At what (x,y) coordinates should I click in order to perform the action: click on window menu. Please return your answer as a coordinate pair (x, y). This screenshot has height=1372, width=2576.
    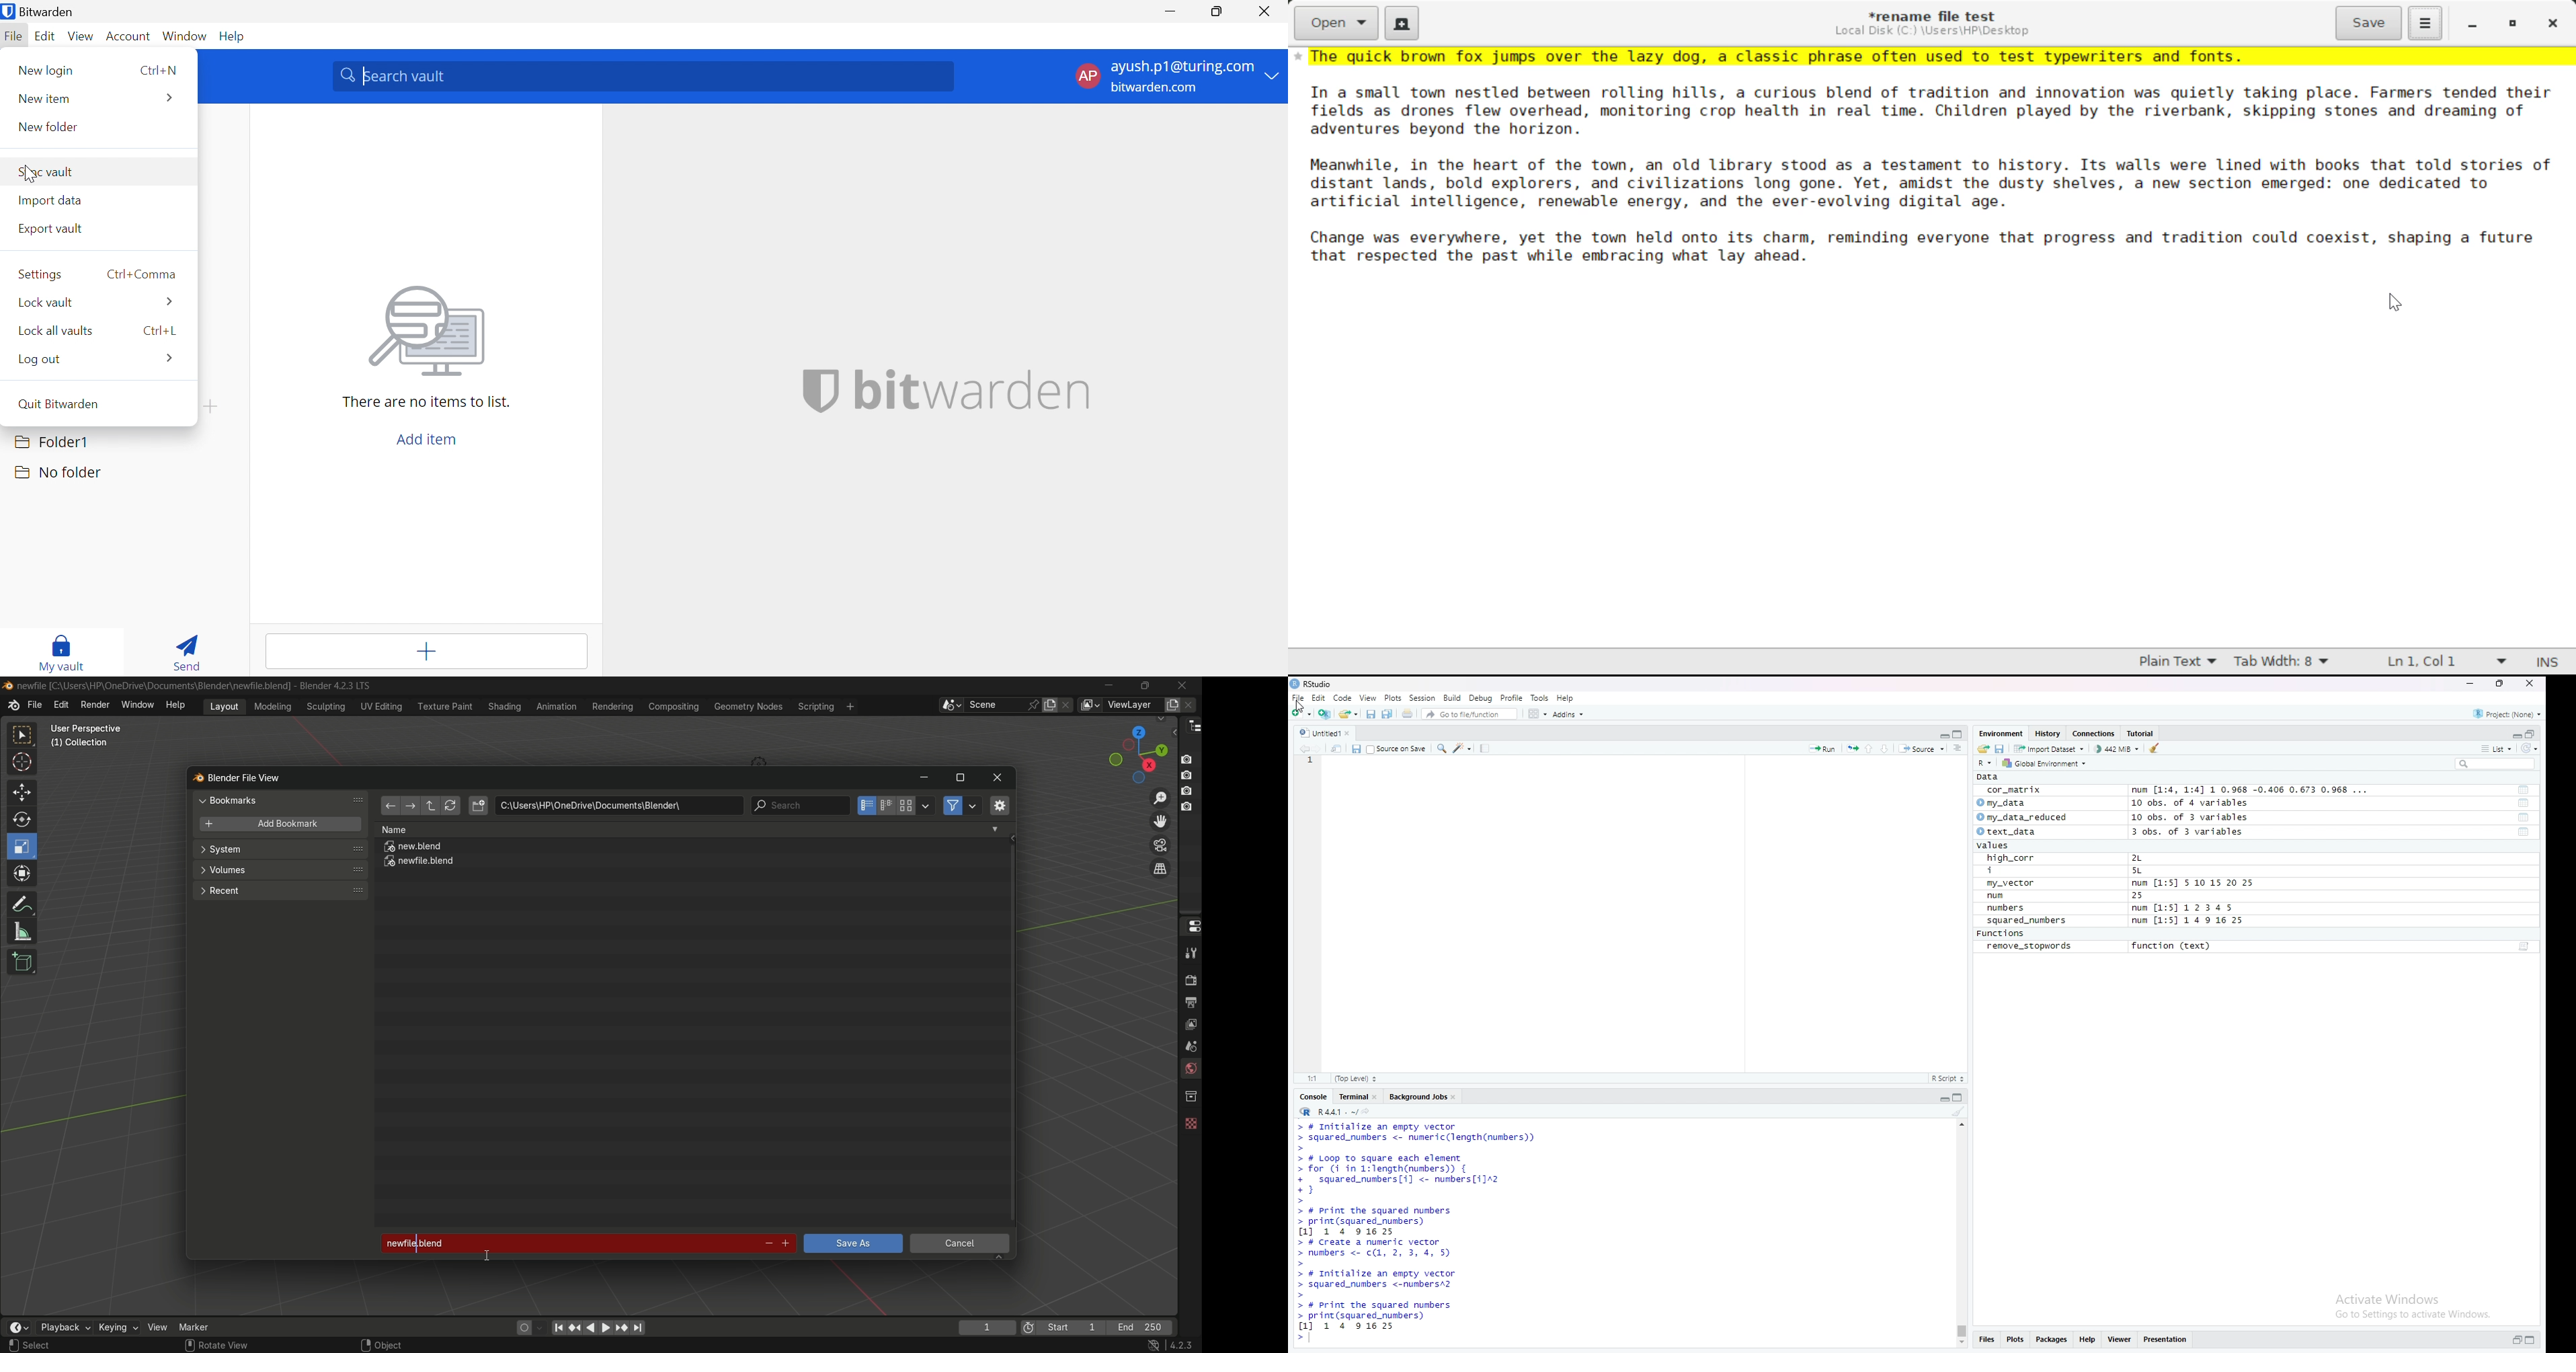
    Looking at the image, I should click on (138, 706).